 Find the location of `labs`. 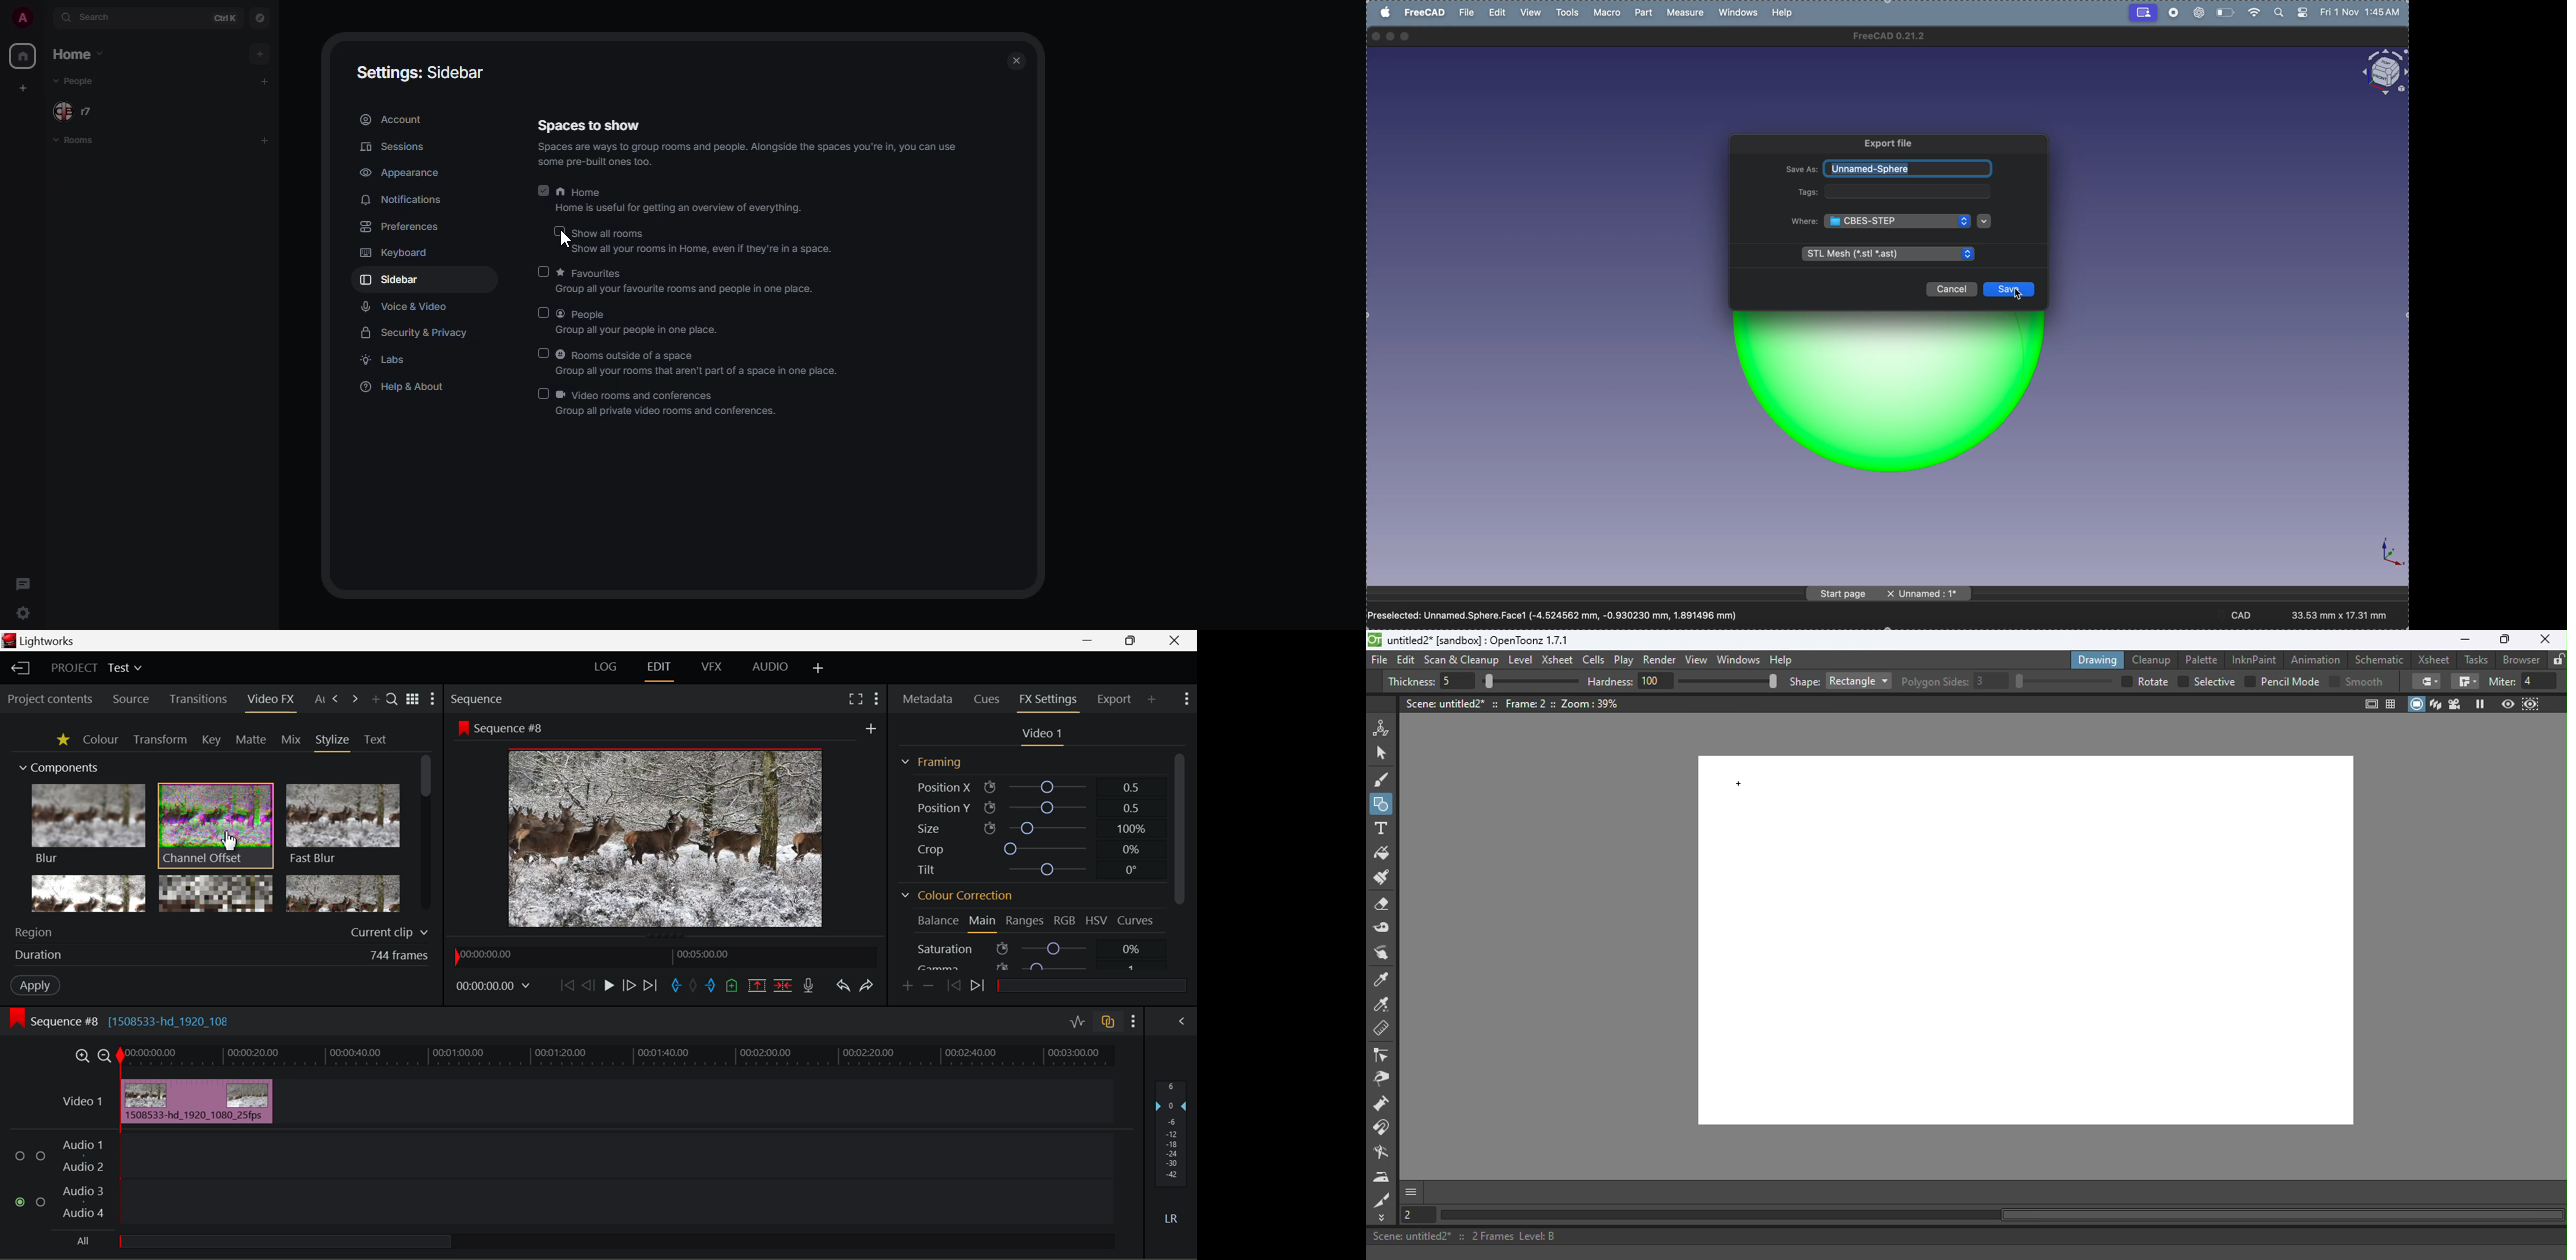

labs is located at coordinates (386, 362).